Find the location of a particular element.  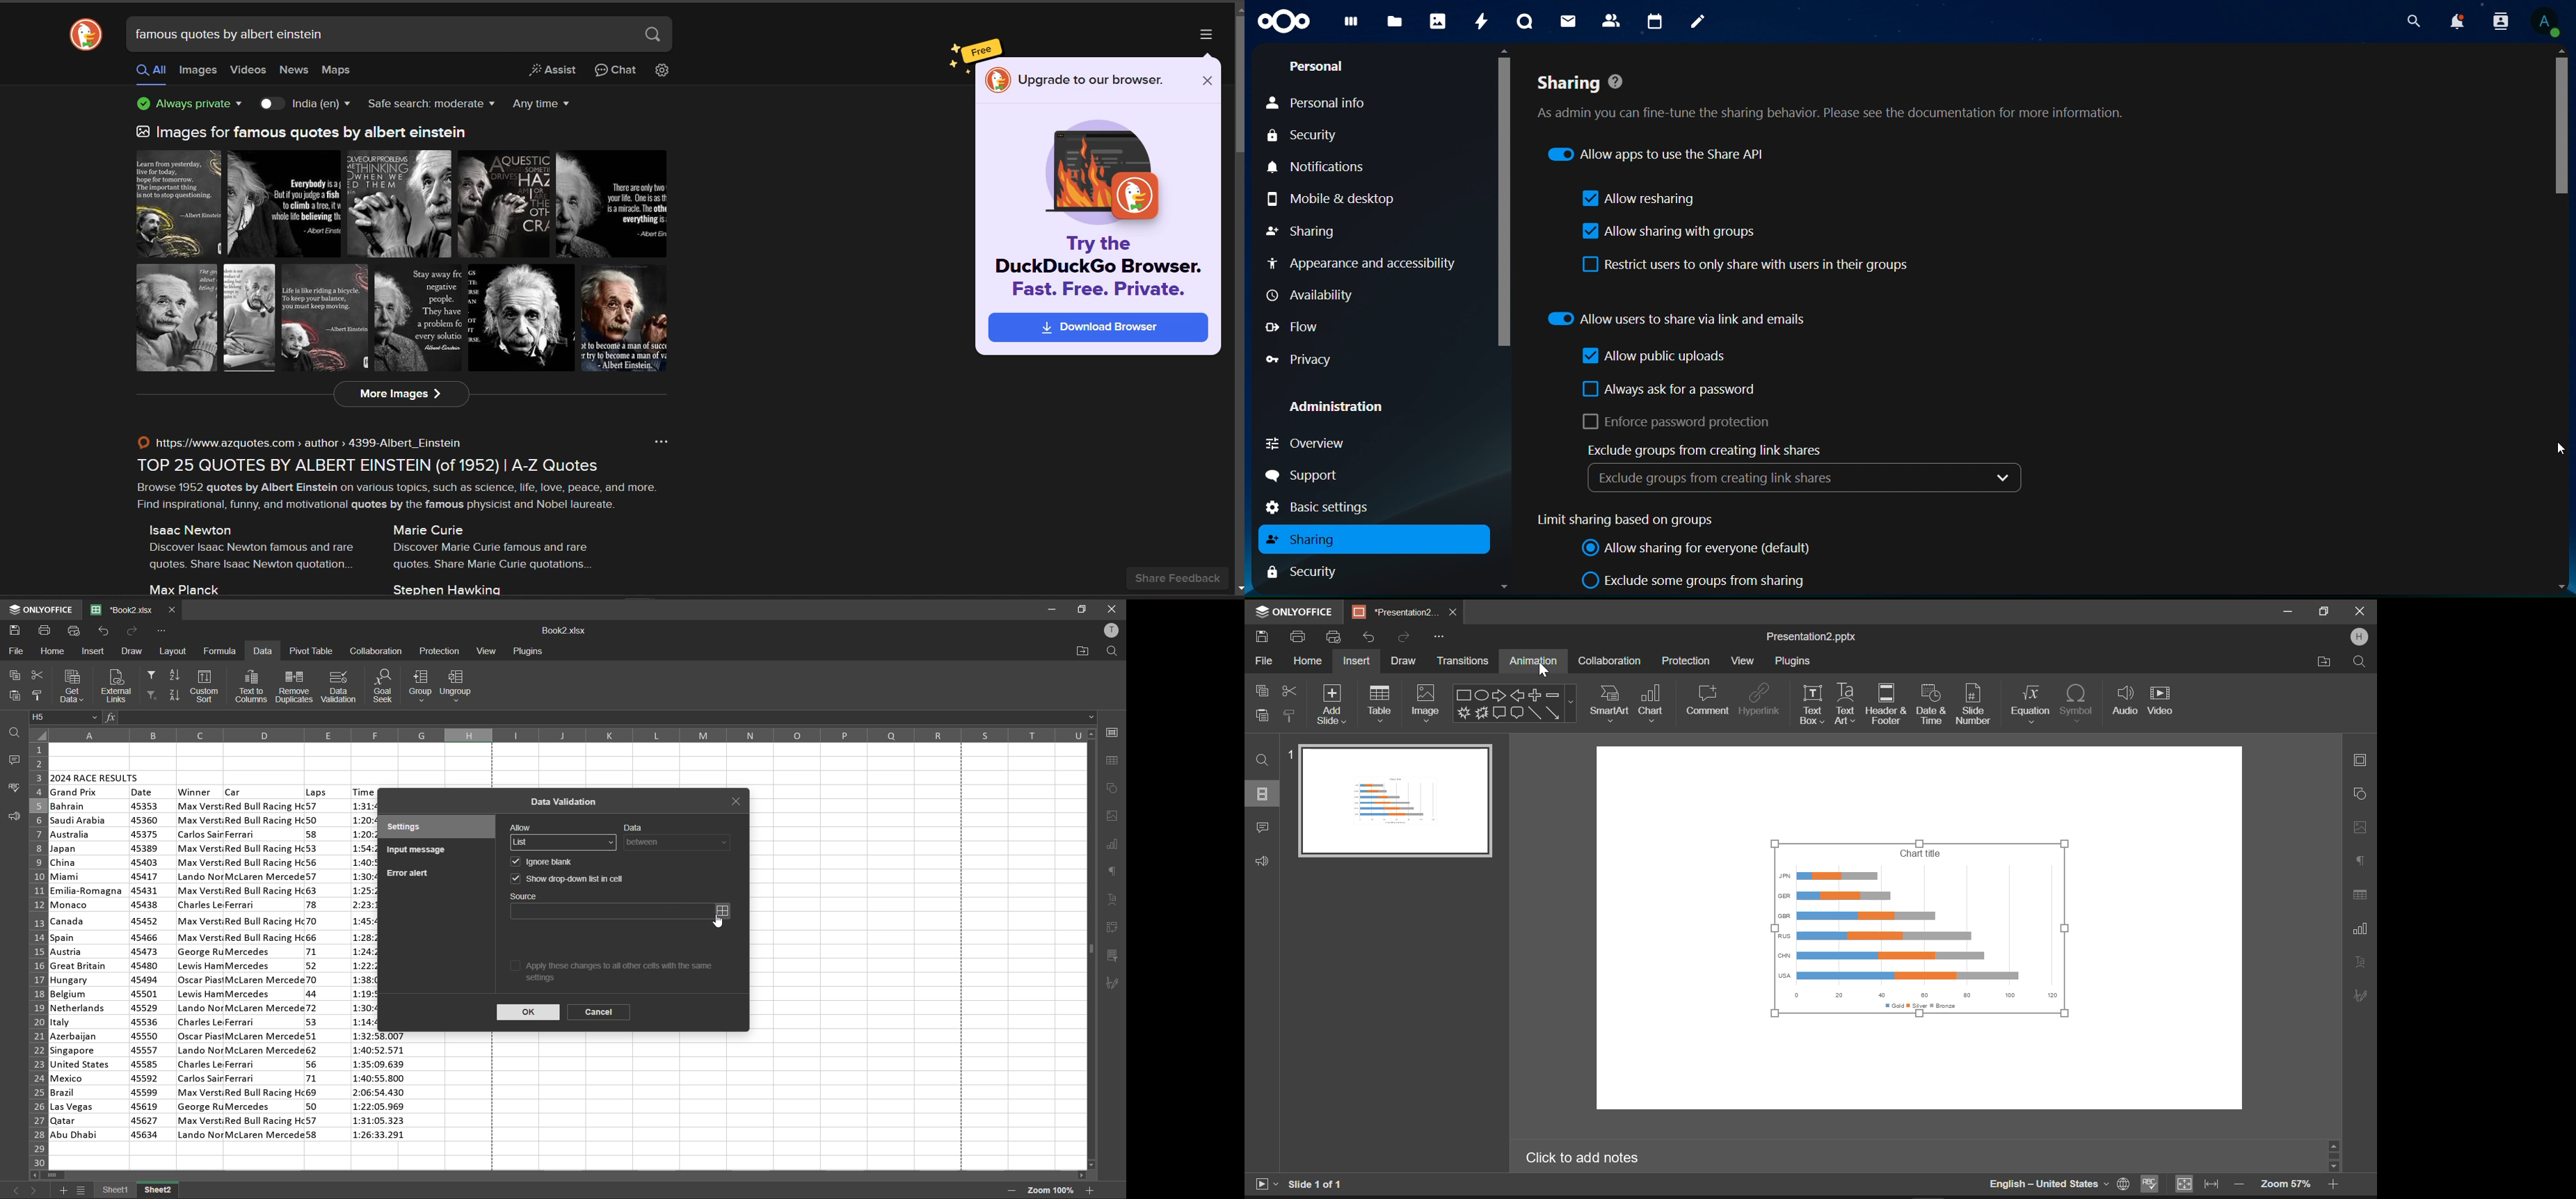

contacts is located at coordinates (1613, 20).